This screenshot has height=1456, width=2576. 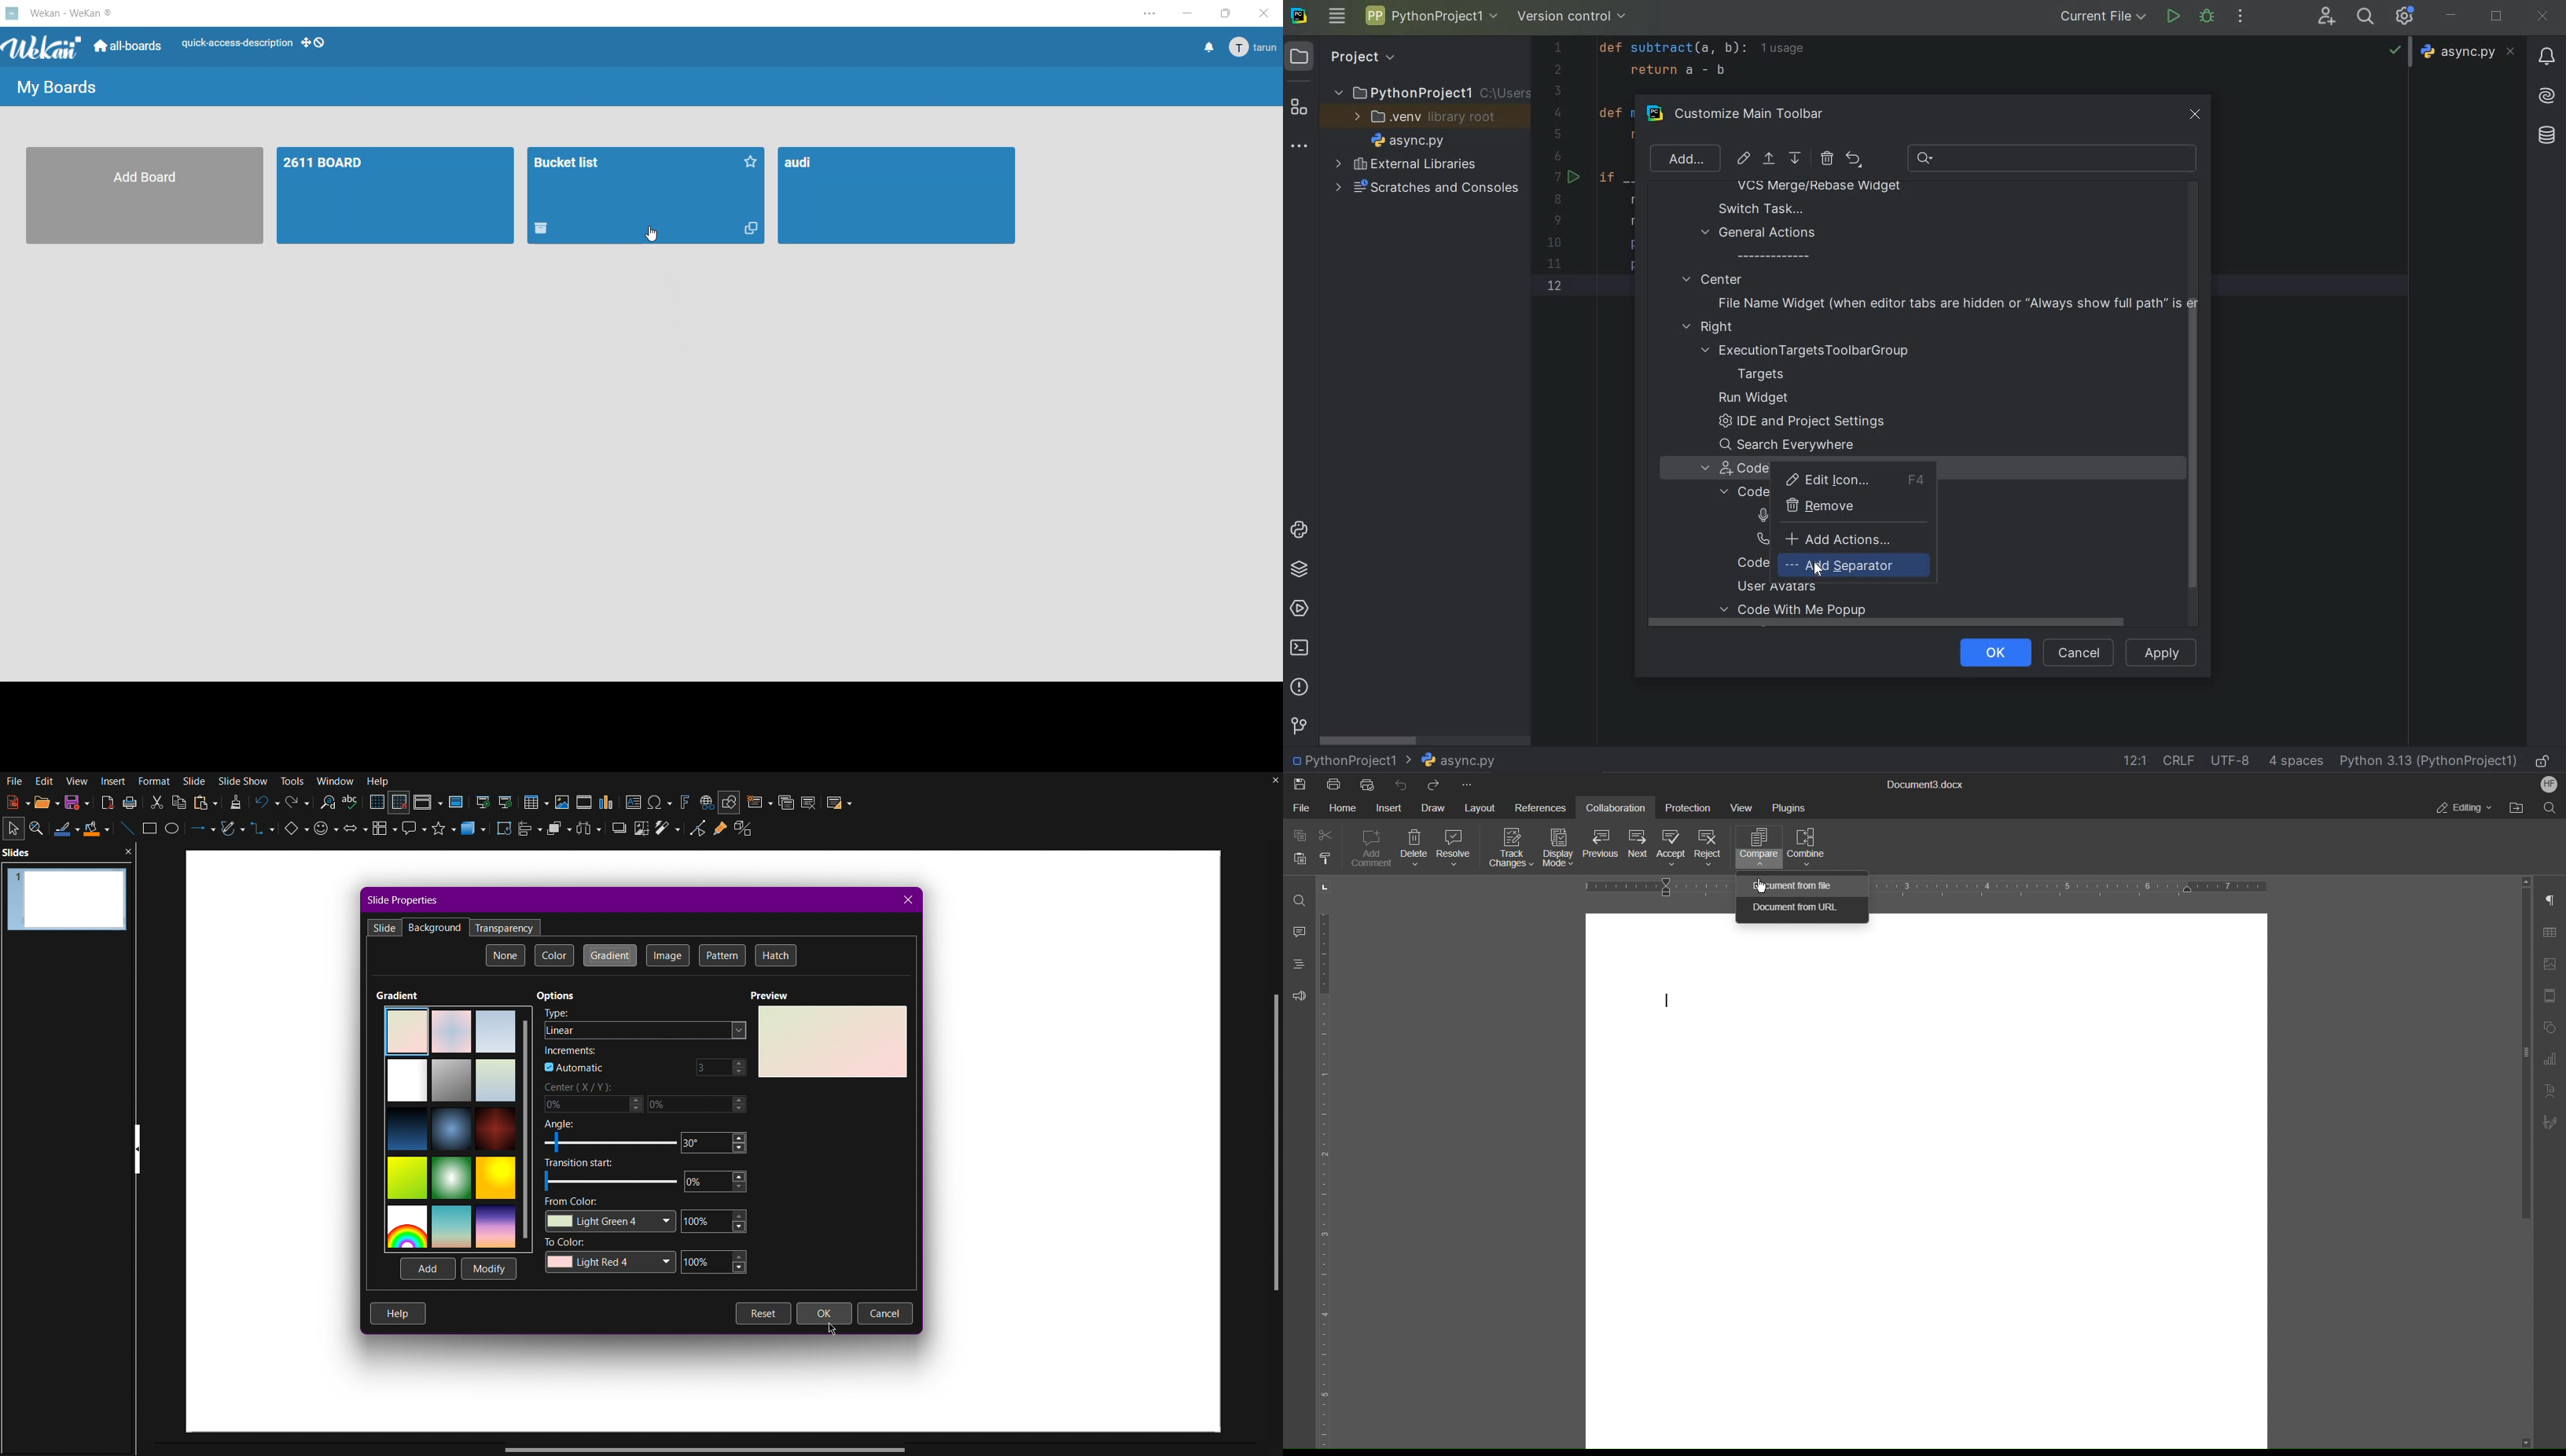 What do you see at coordinates (885, 1314) in the screenshot?
I see `Cancel` at bounding box center [885, 1314].